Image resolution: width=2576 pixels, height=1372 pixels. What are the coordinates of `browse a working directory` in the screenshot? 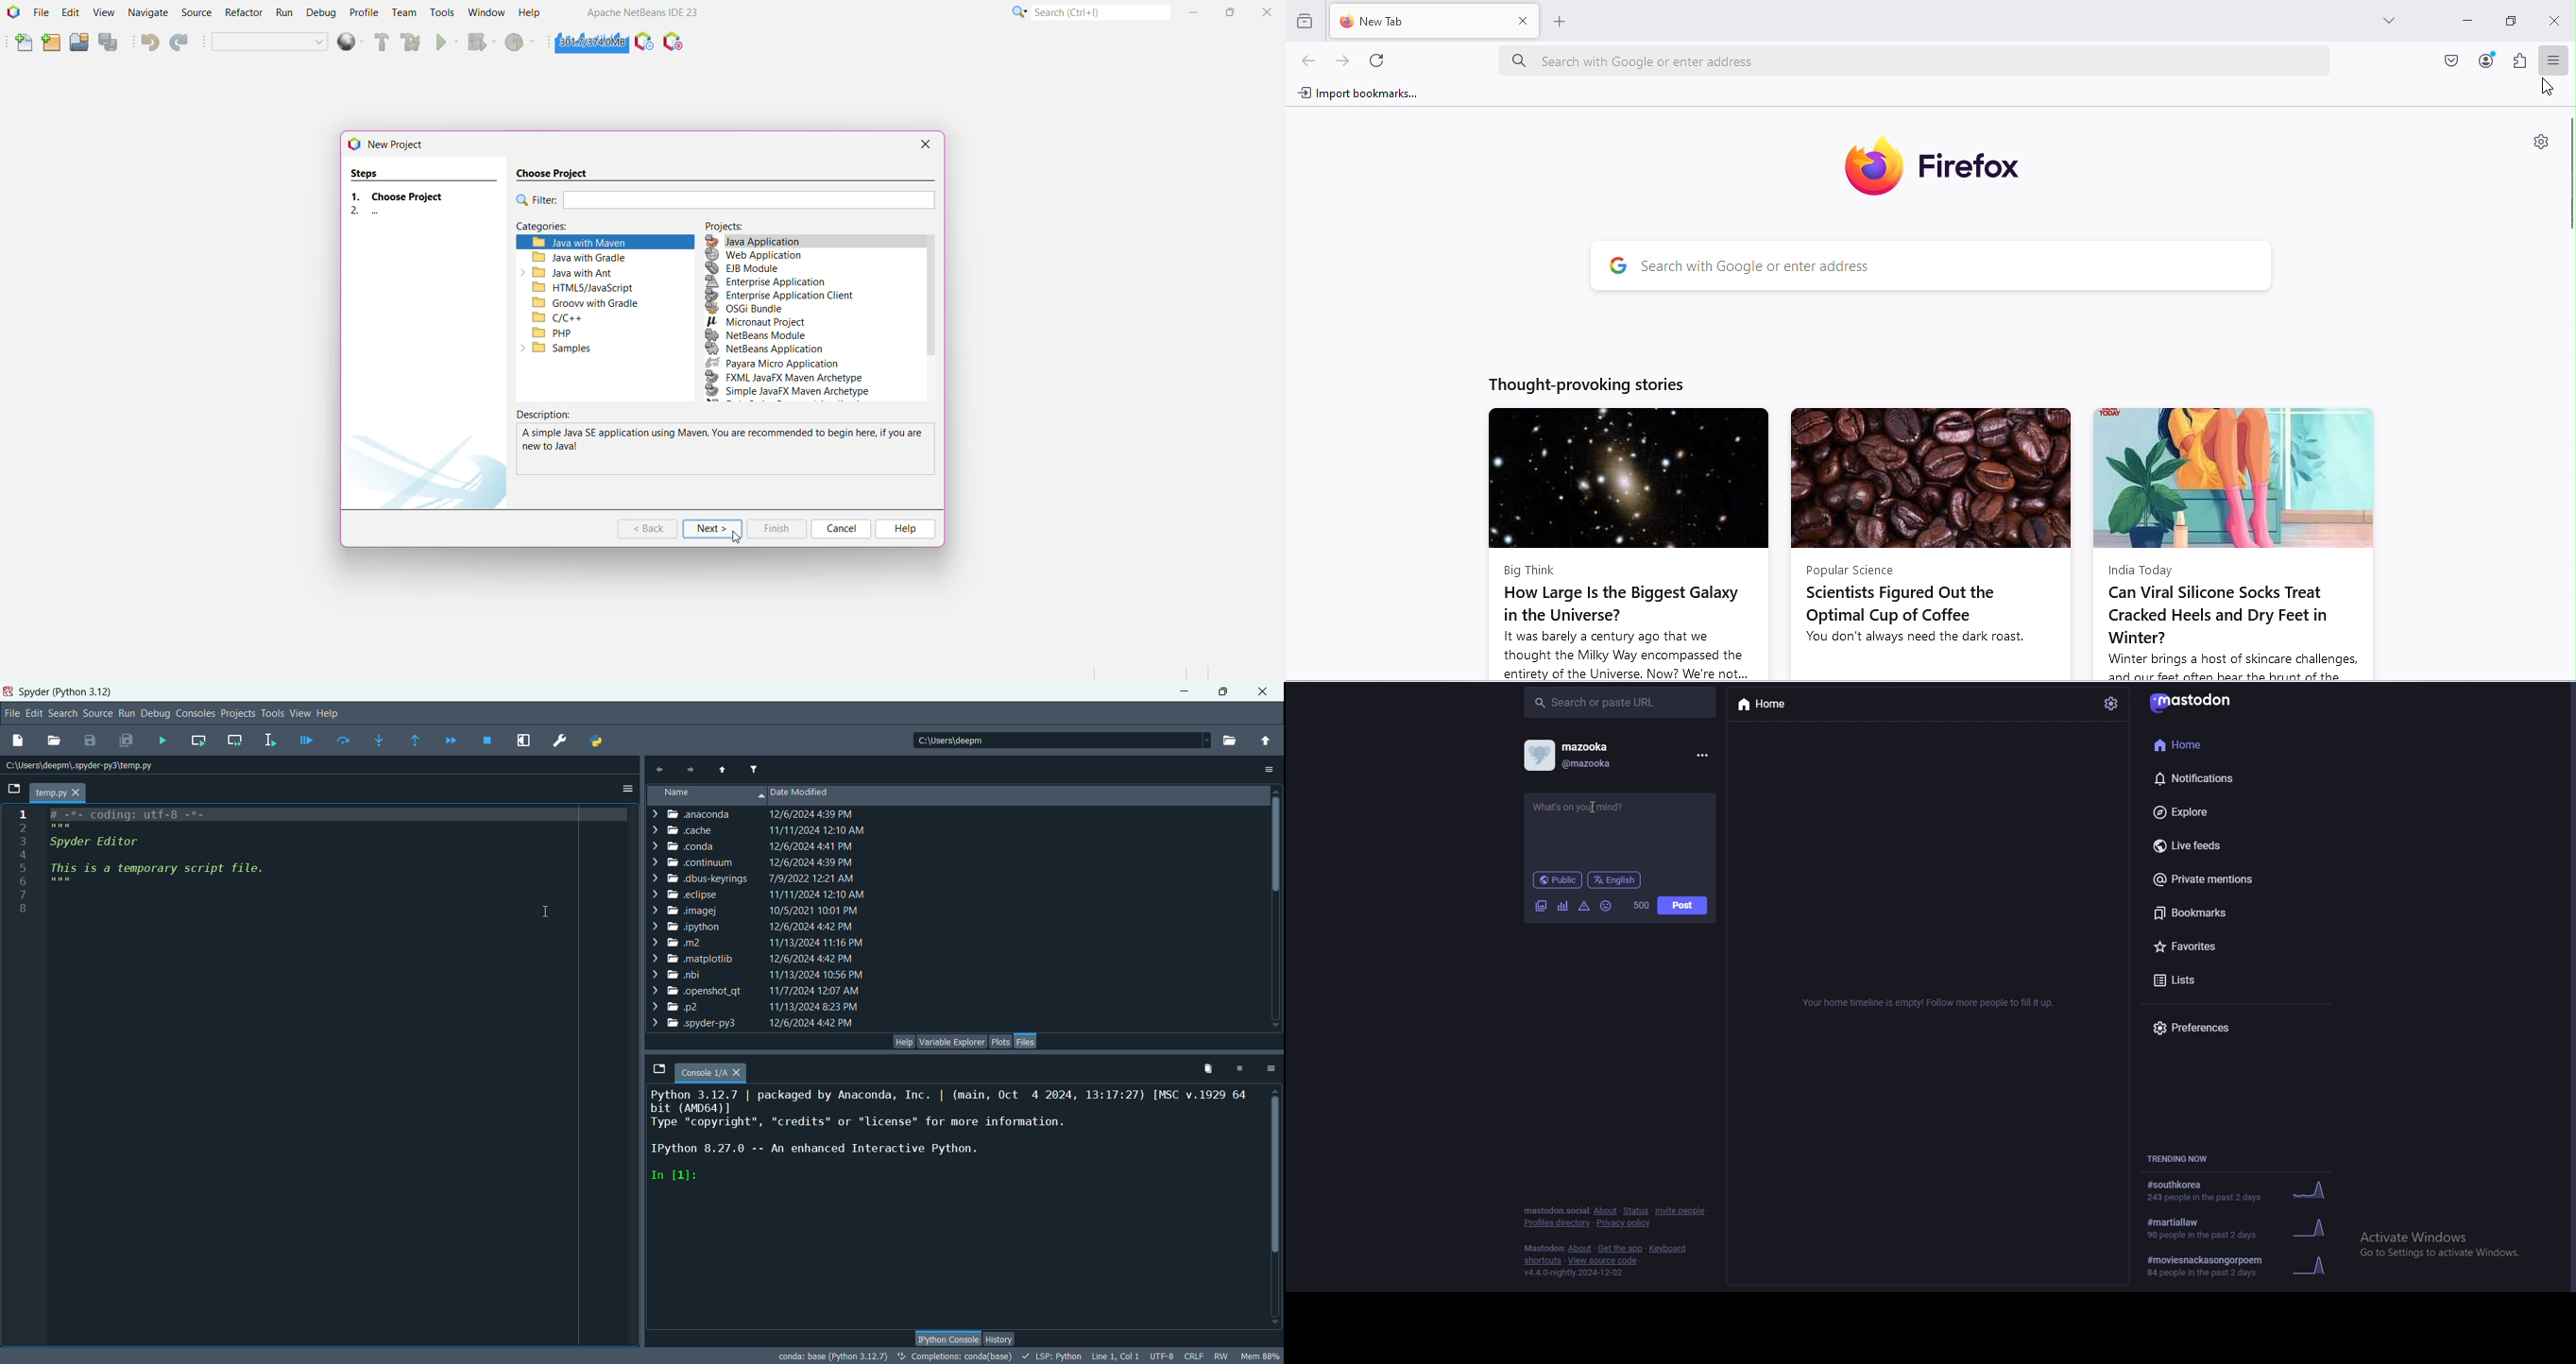 It's located at (1230, 741).